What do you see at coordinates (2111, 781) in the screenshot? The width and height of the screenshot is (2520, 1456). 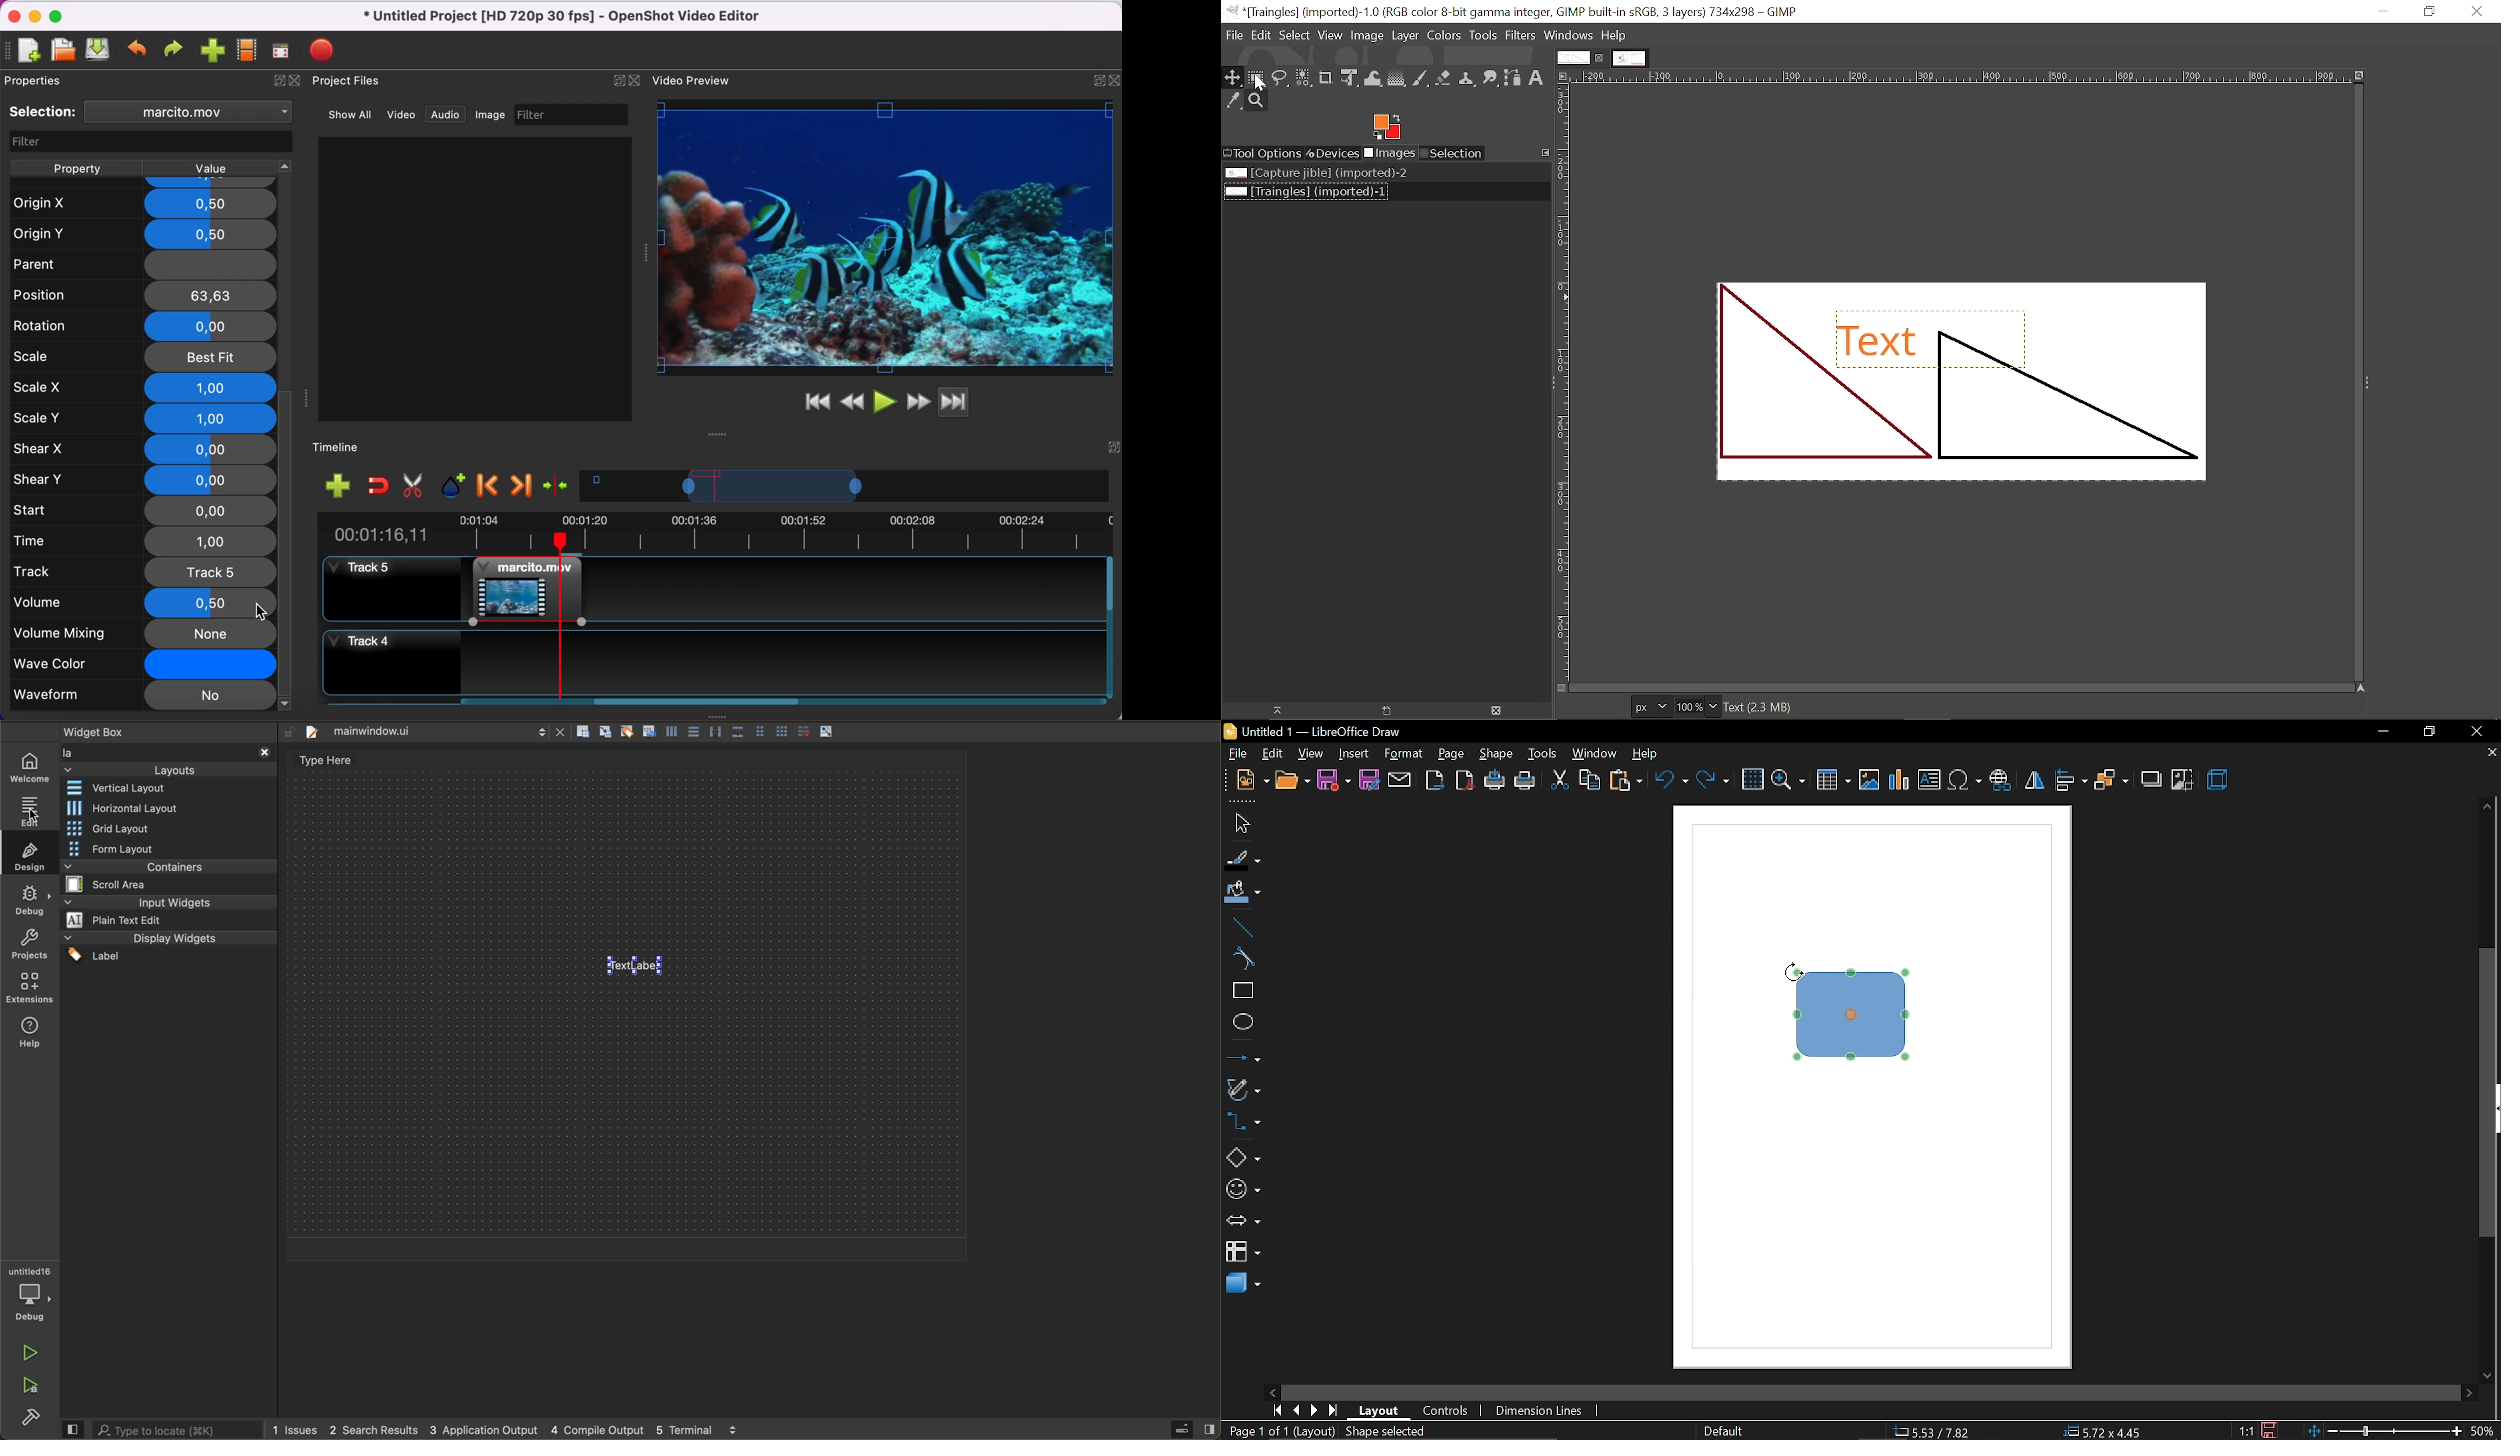 I see `arrange` at bounding box center [2111, 781].